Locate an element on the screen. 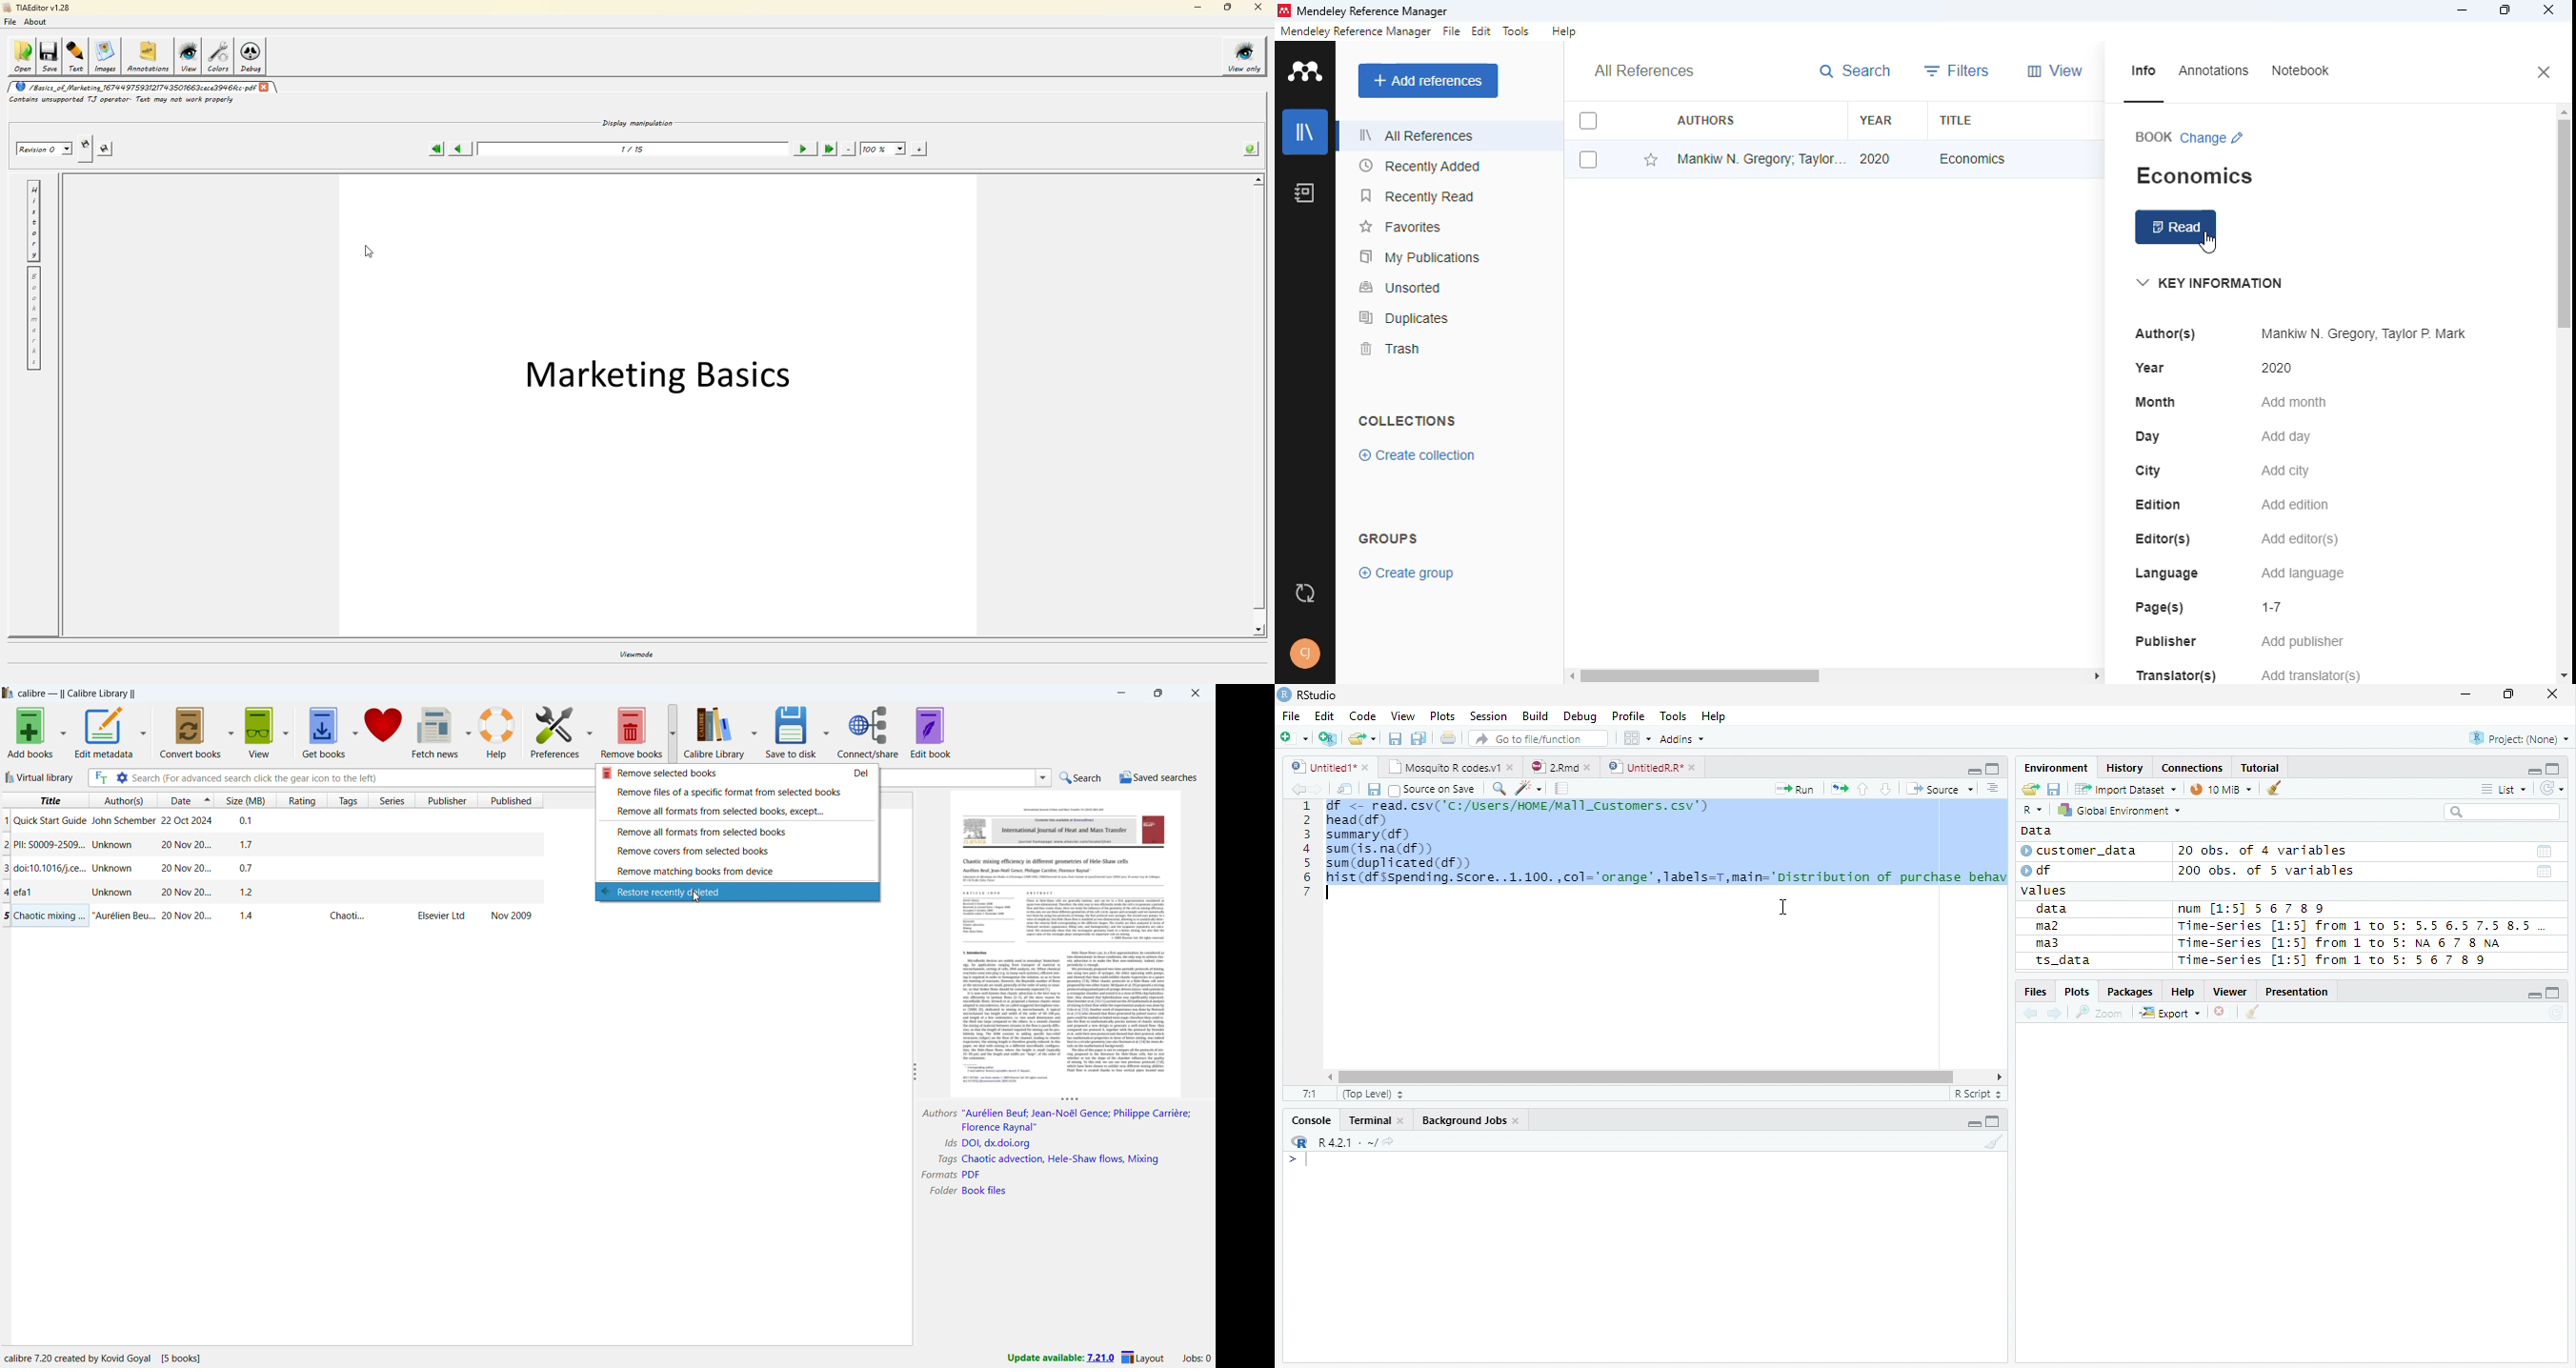 The height and width of the screenshot is (1372, 2576). Clean is located at coordinates (2253, 1012).